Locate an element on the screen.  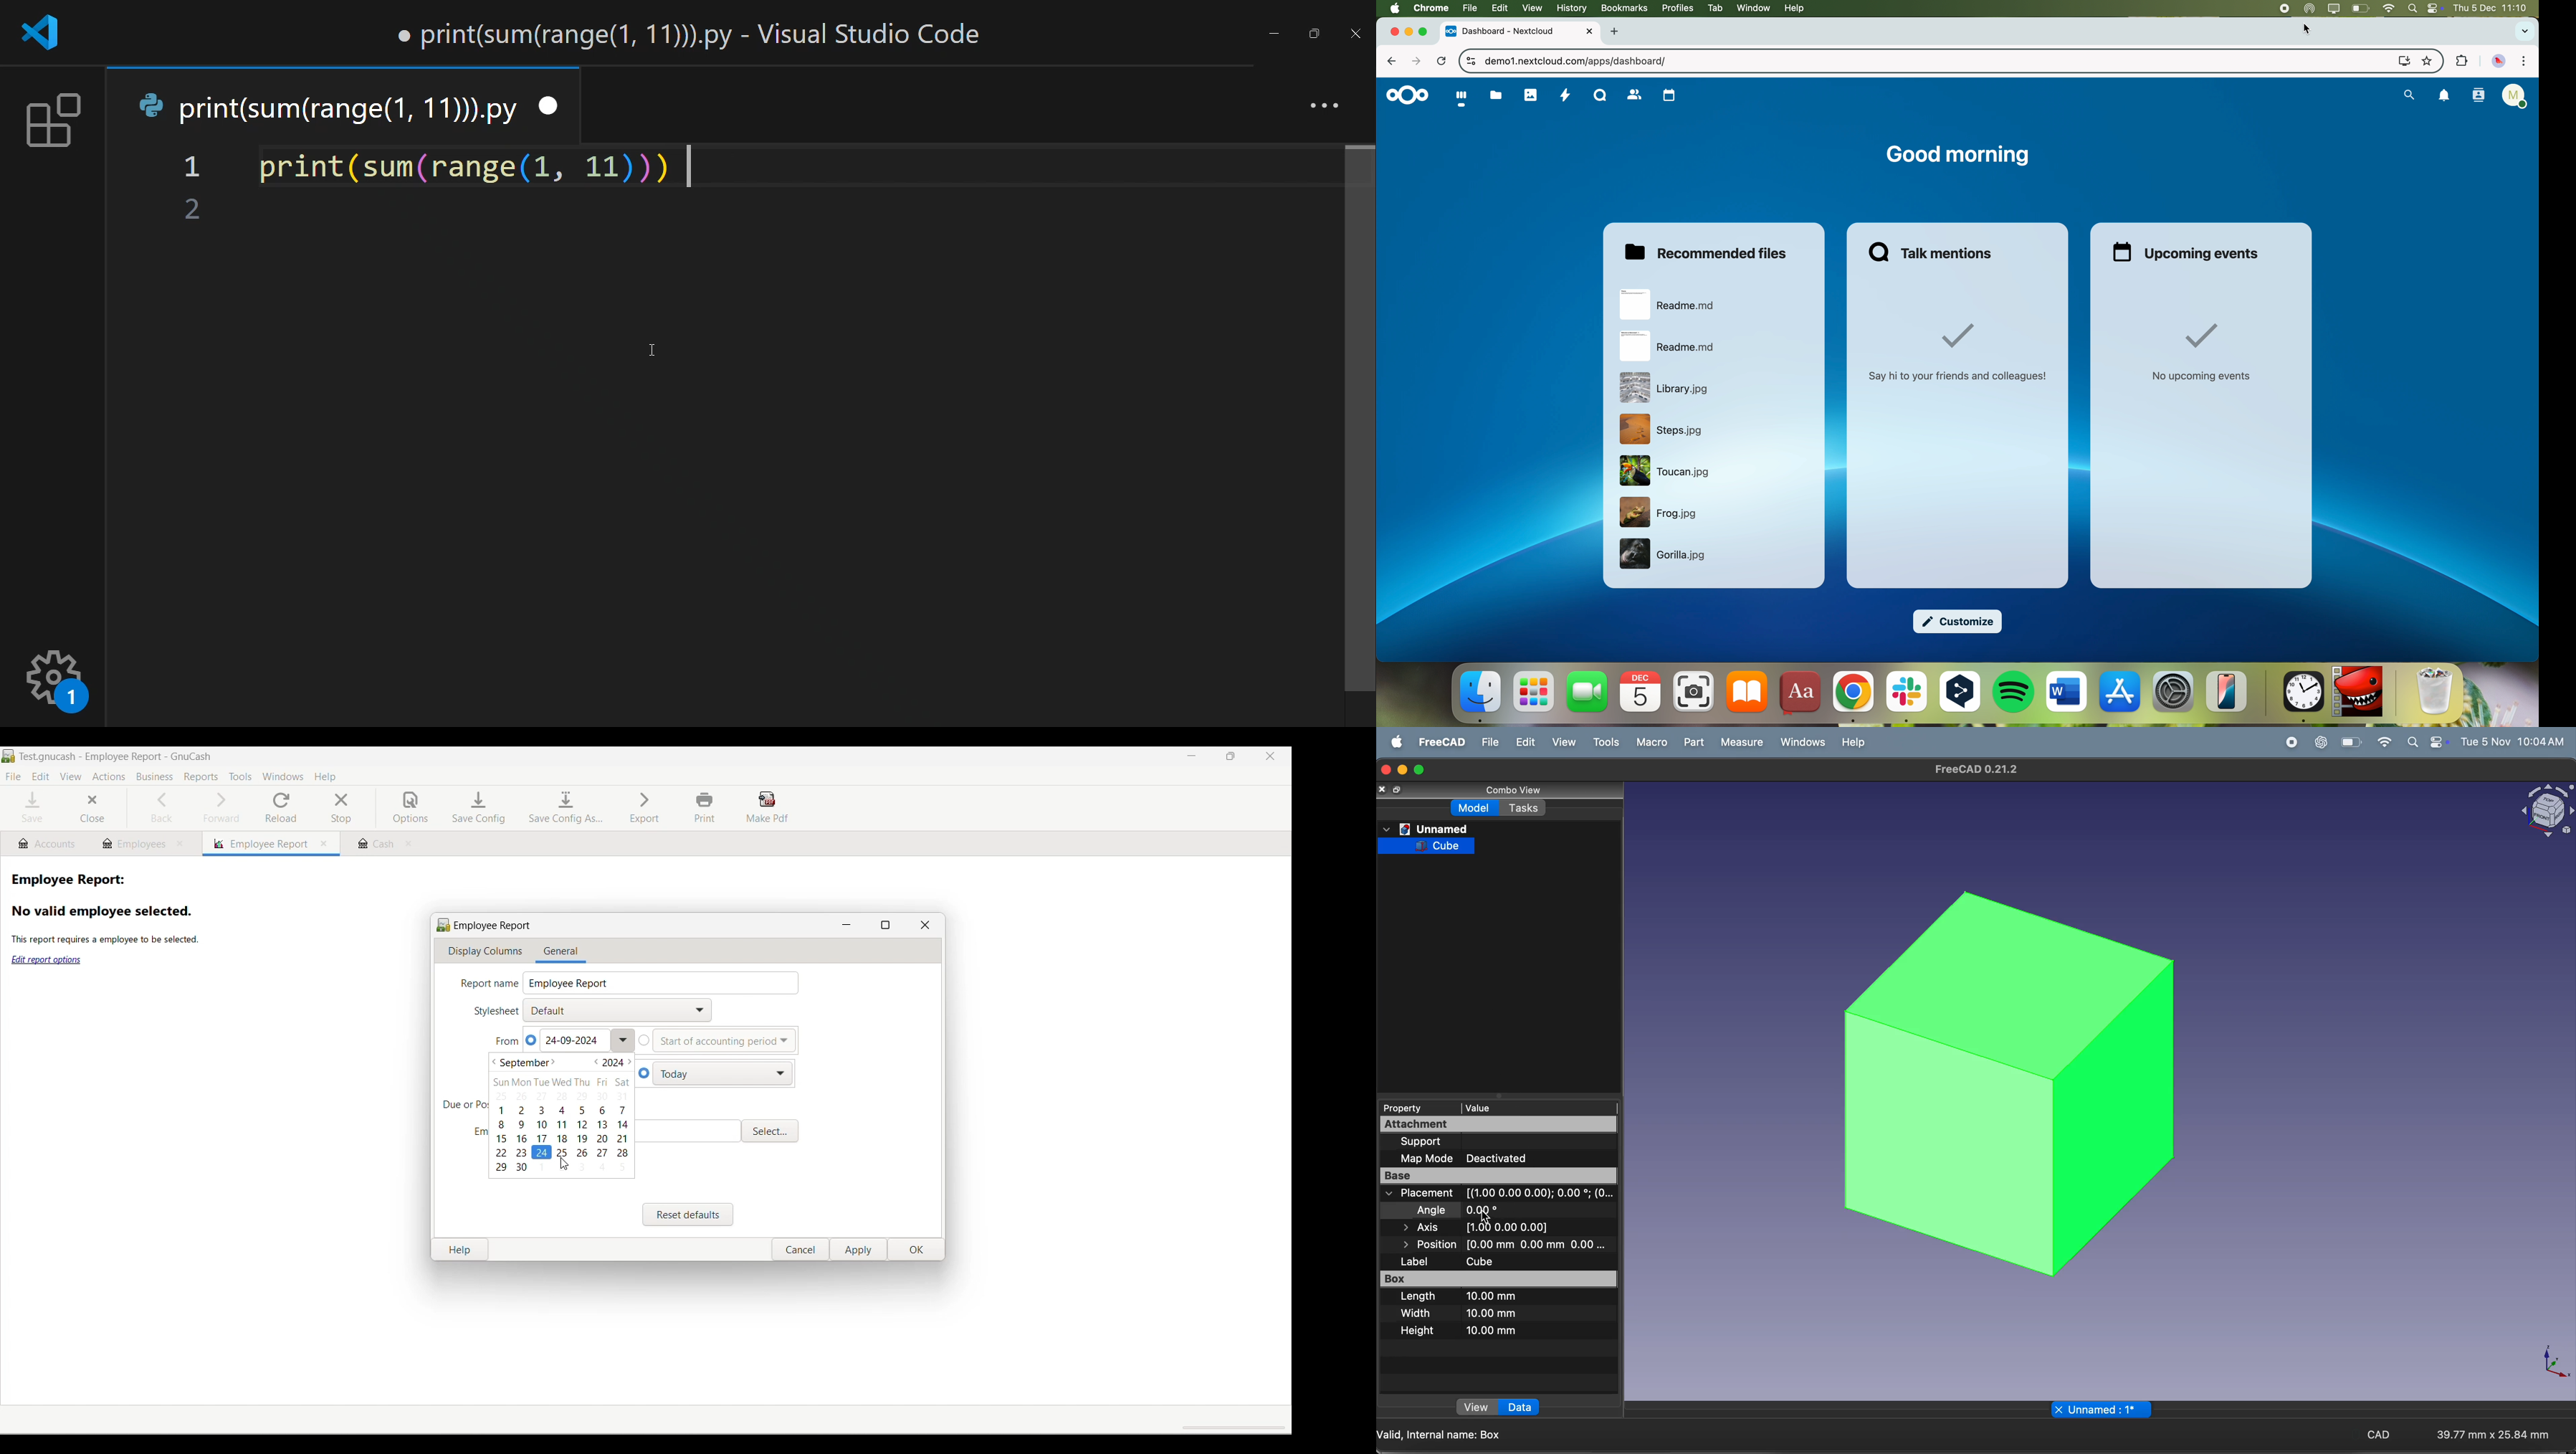
photos is located at coordinates (1532, 95).